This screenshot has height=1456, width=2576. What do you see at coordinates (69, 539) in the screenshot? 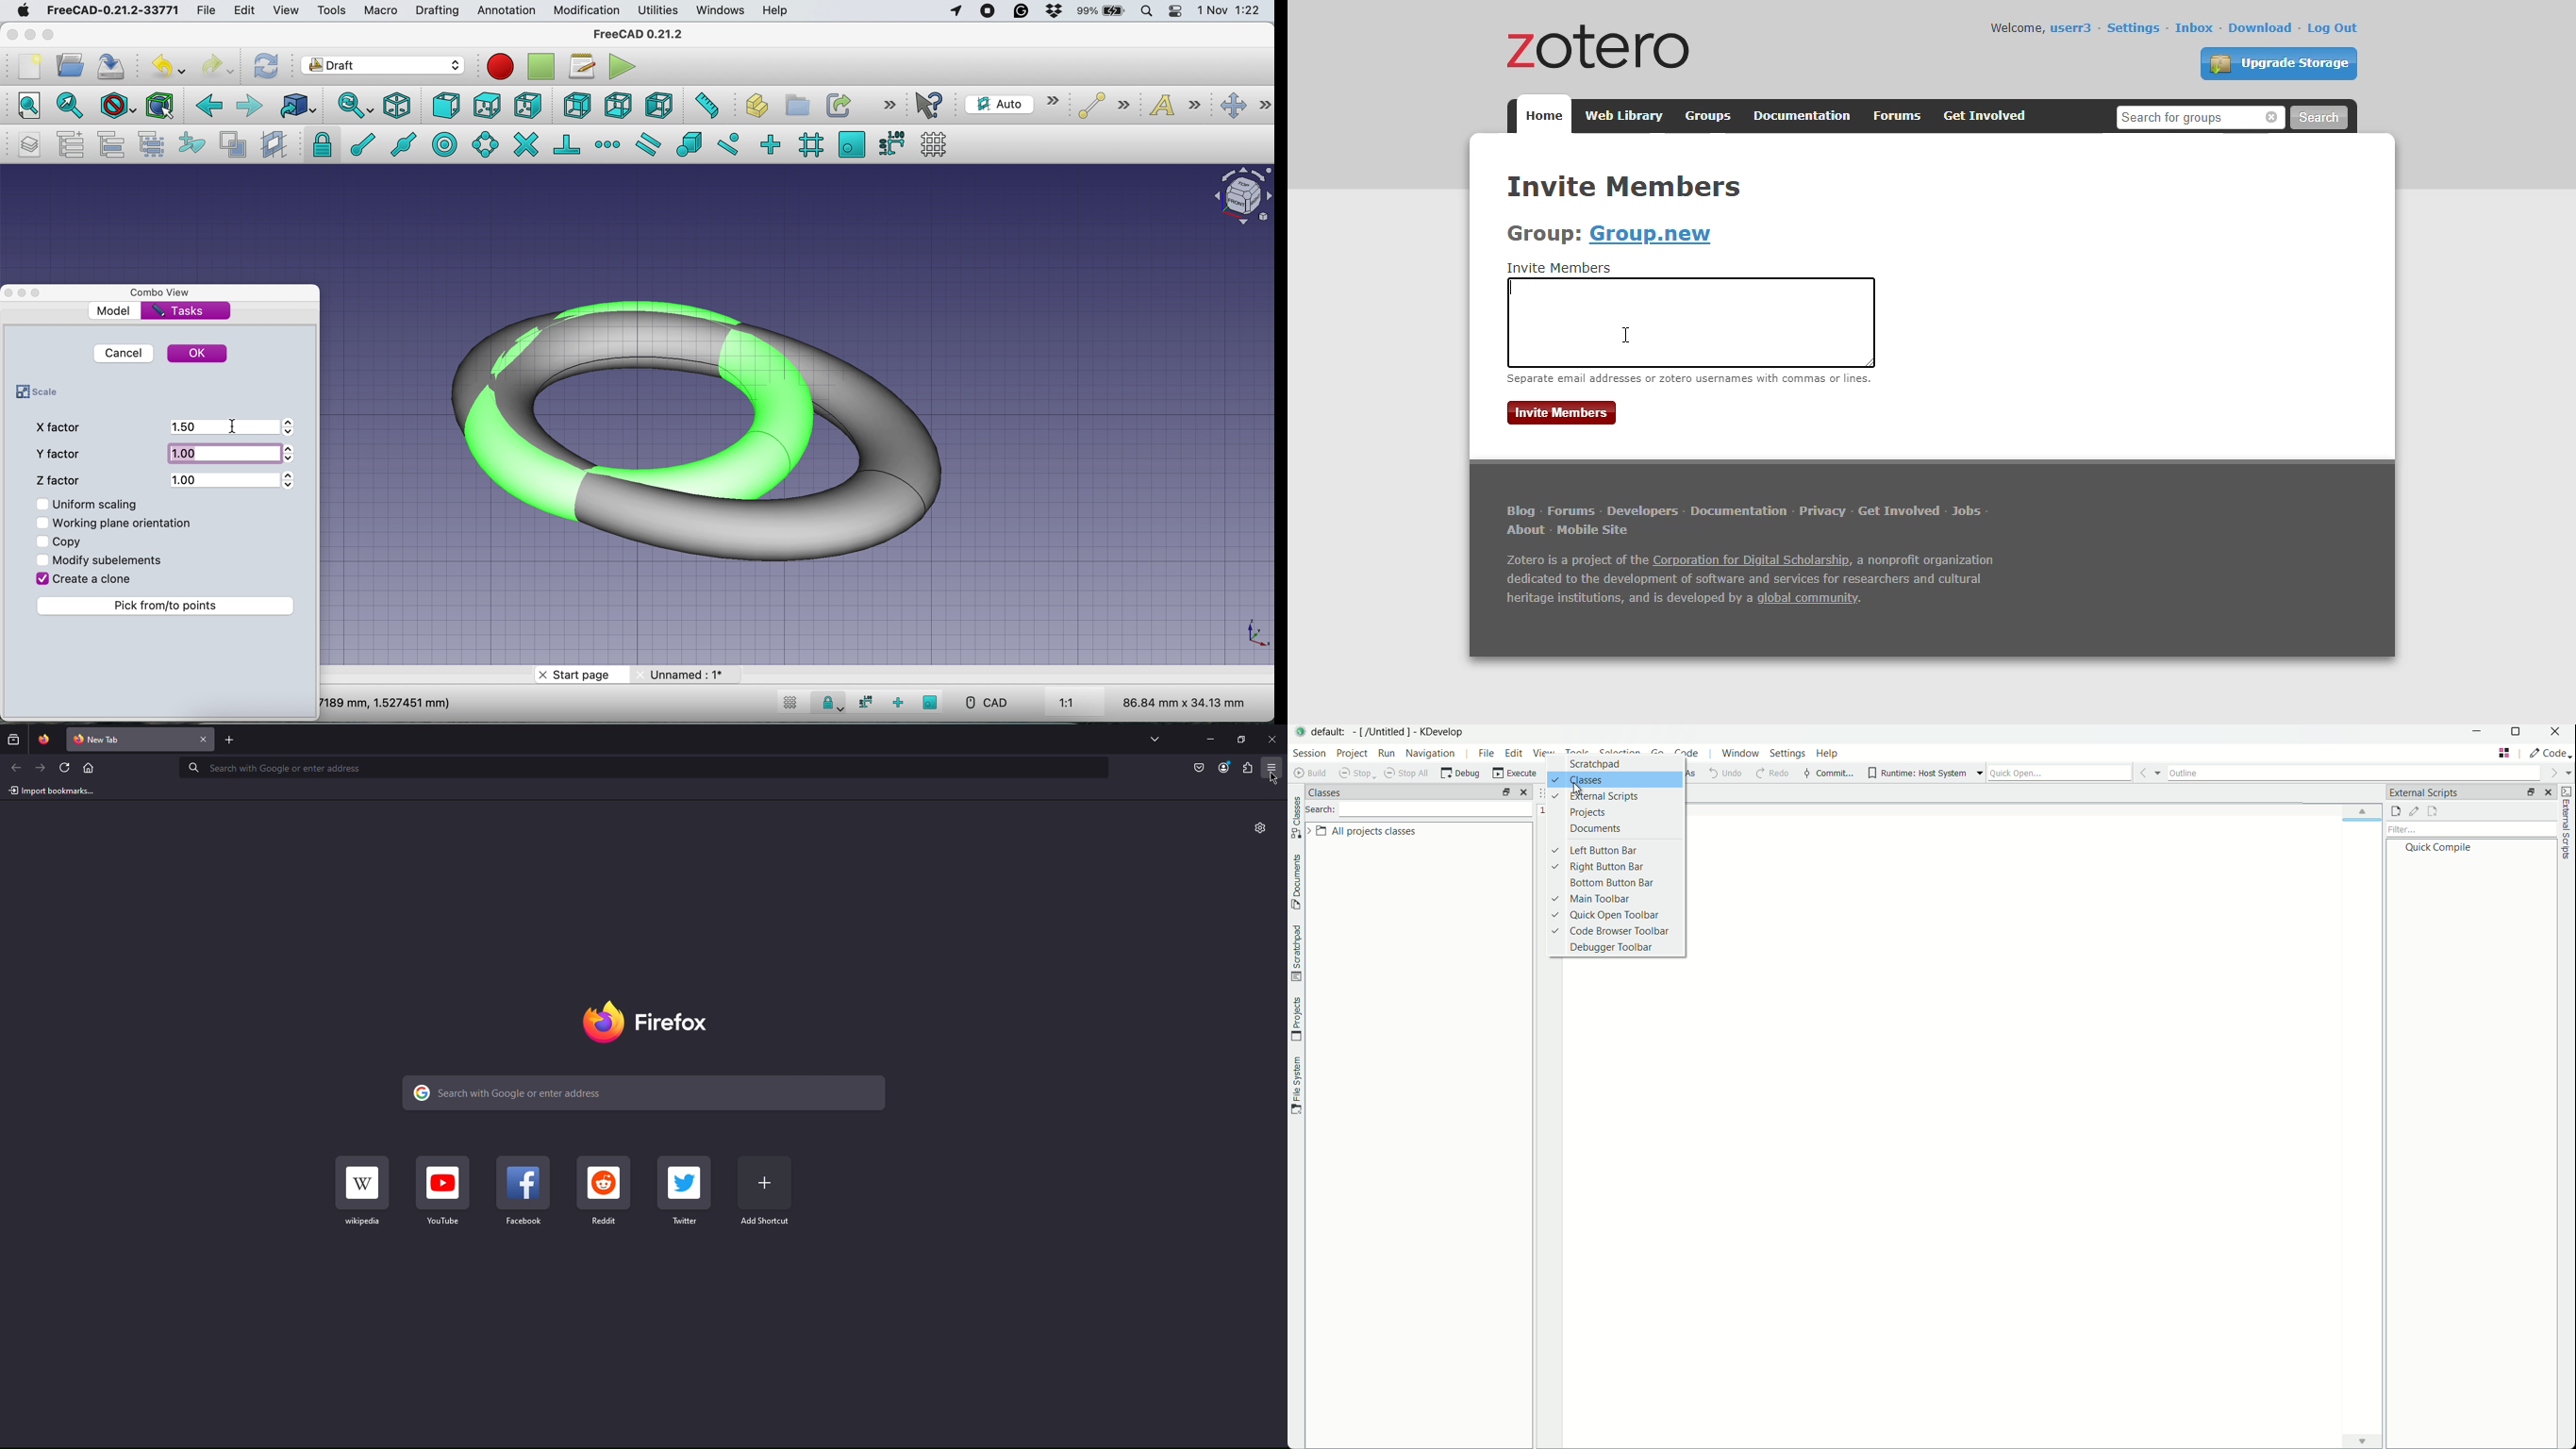
I see `copy` at bounding box center [69, 539].